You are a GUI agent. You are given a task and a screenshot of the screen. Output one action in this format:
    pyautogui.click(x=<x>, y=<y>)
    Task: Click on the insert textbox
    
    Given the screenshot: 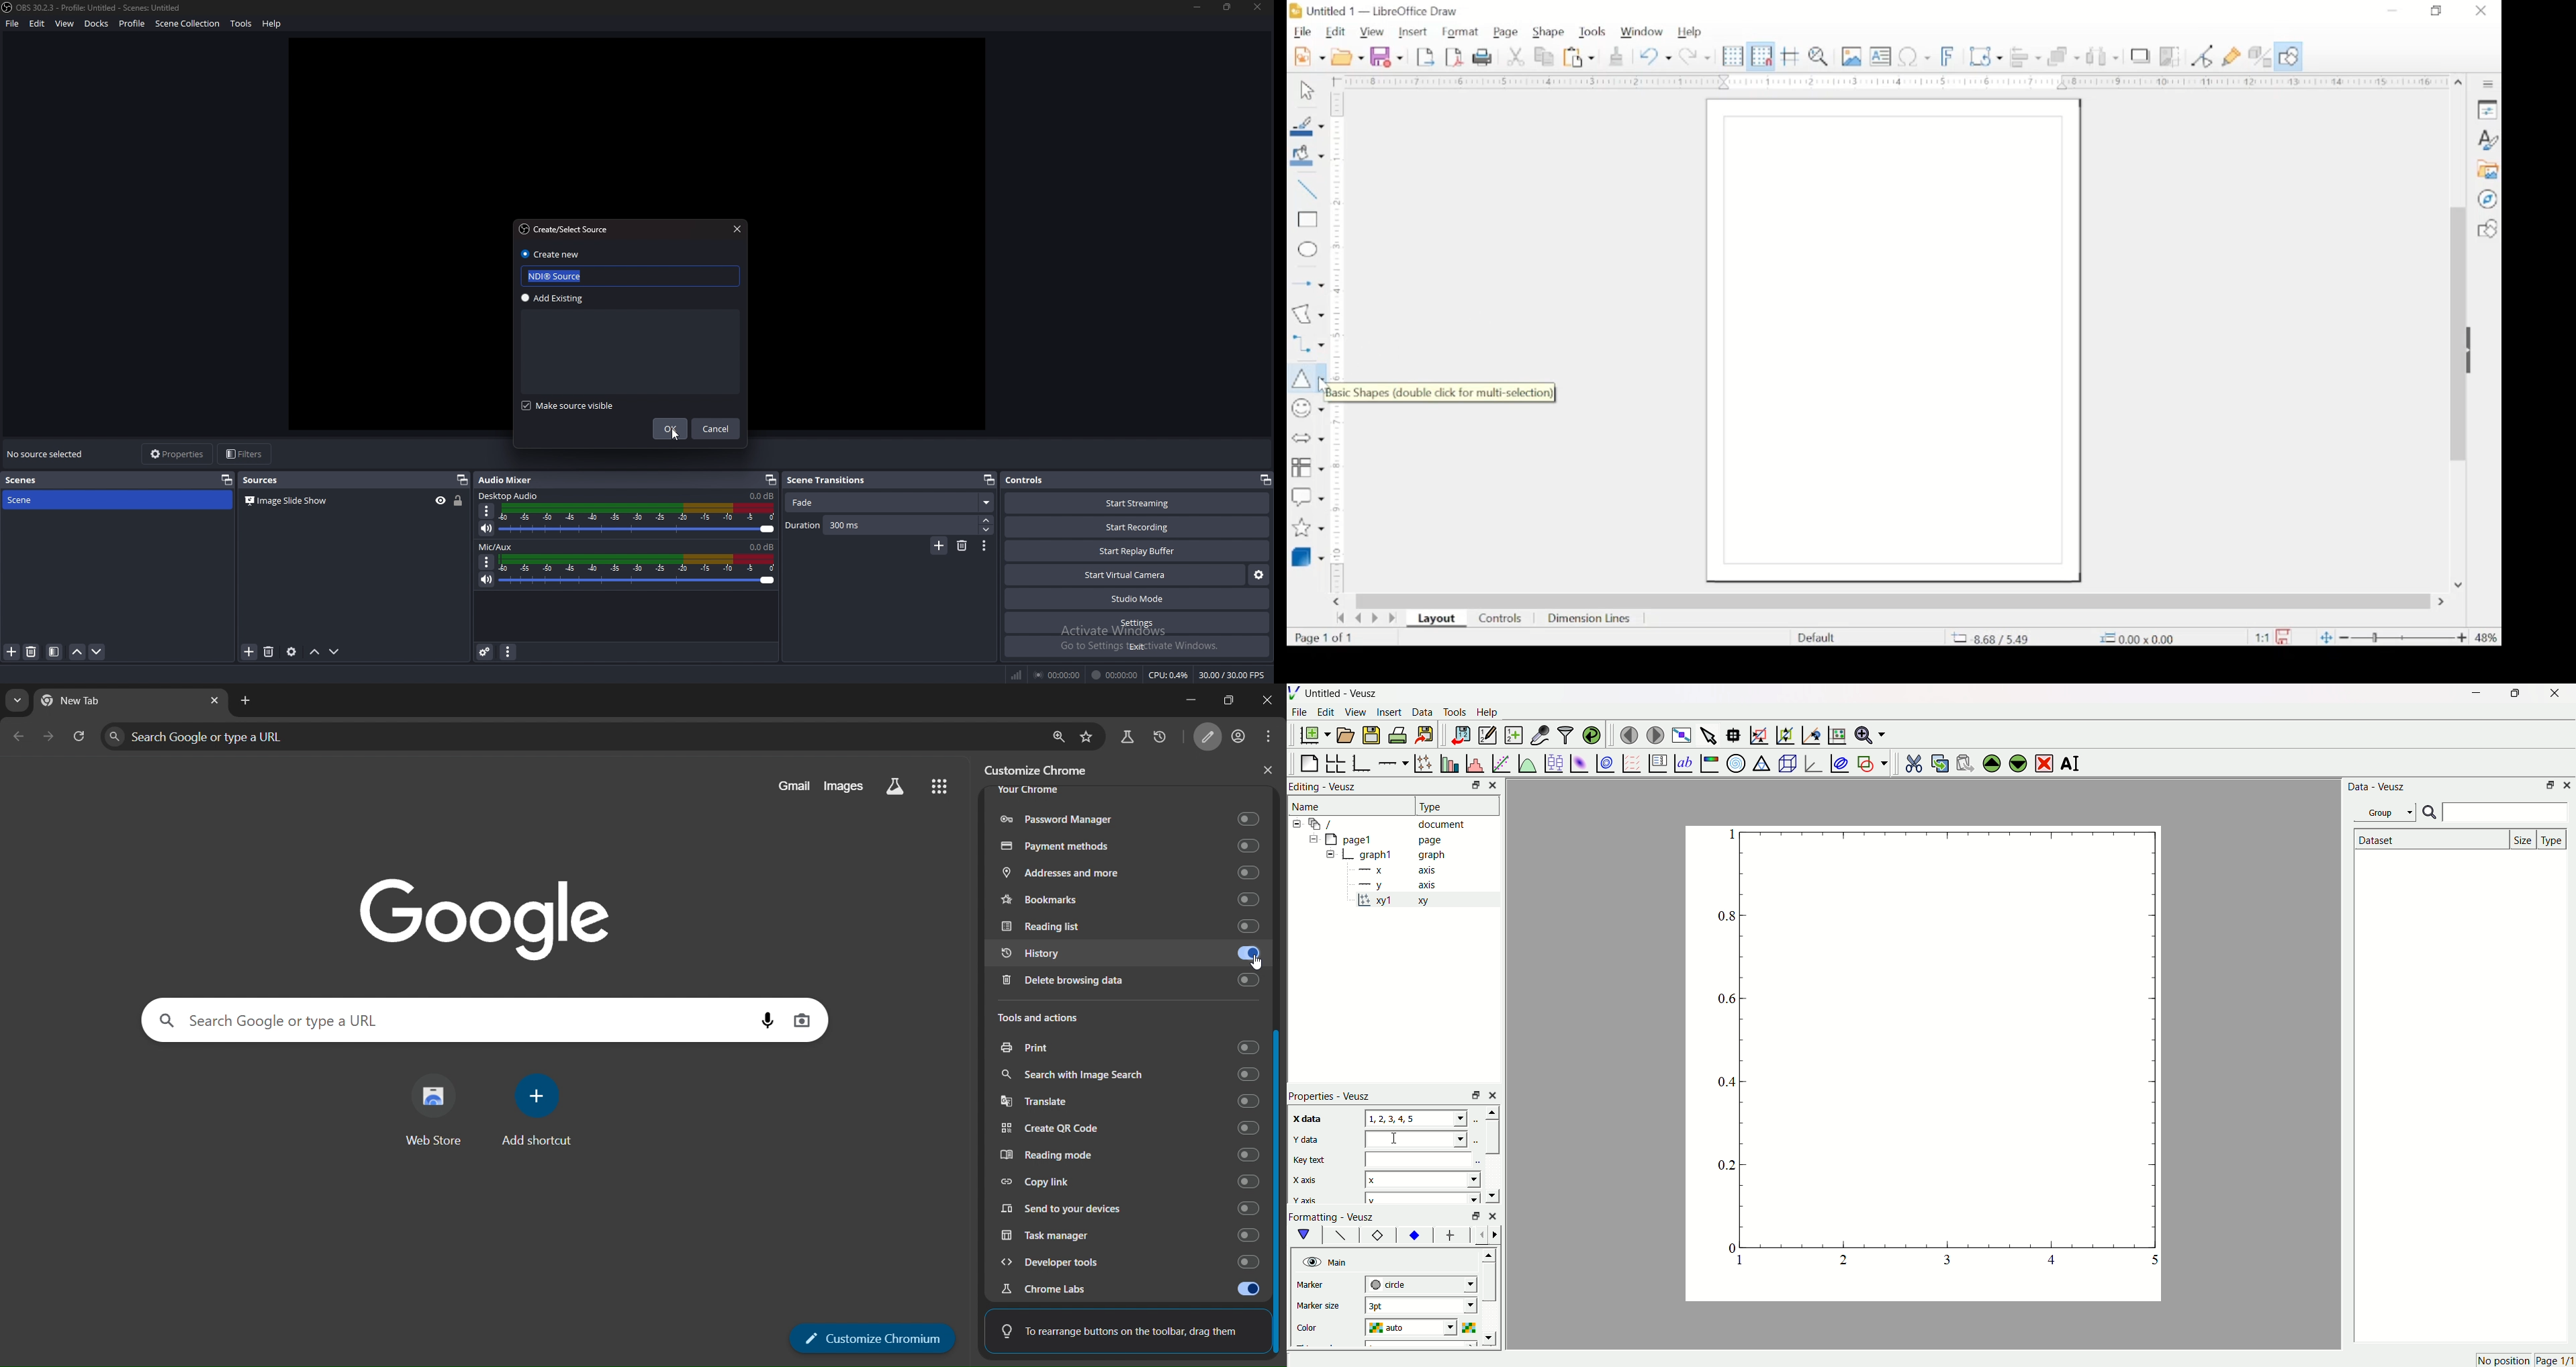 What is the action you would take?
    pyautogui.click(x=1880, y=56)
    